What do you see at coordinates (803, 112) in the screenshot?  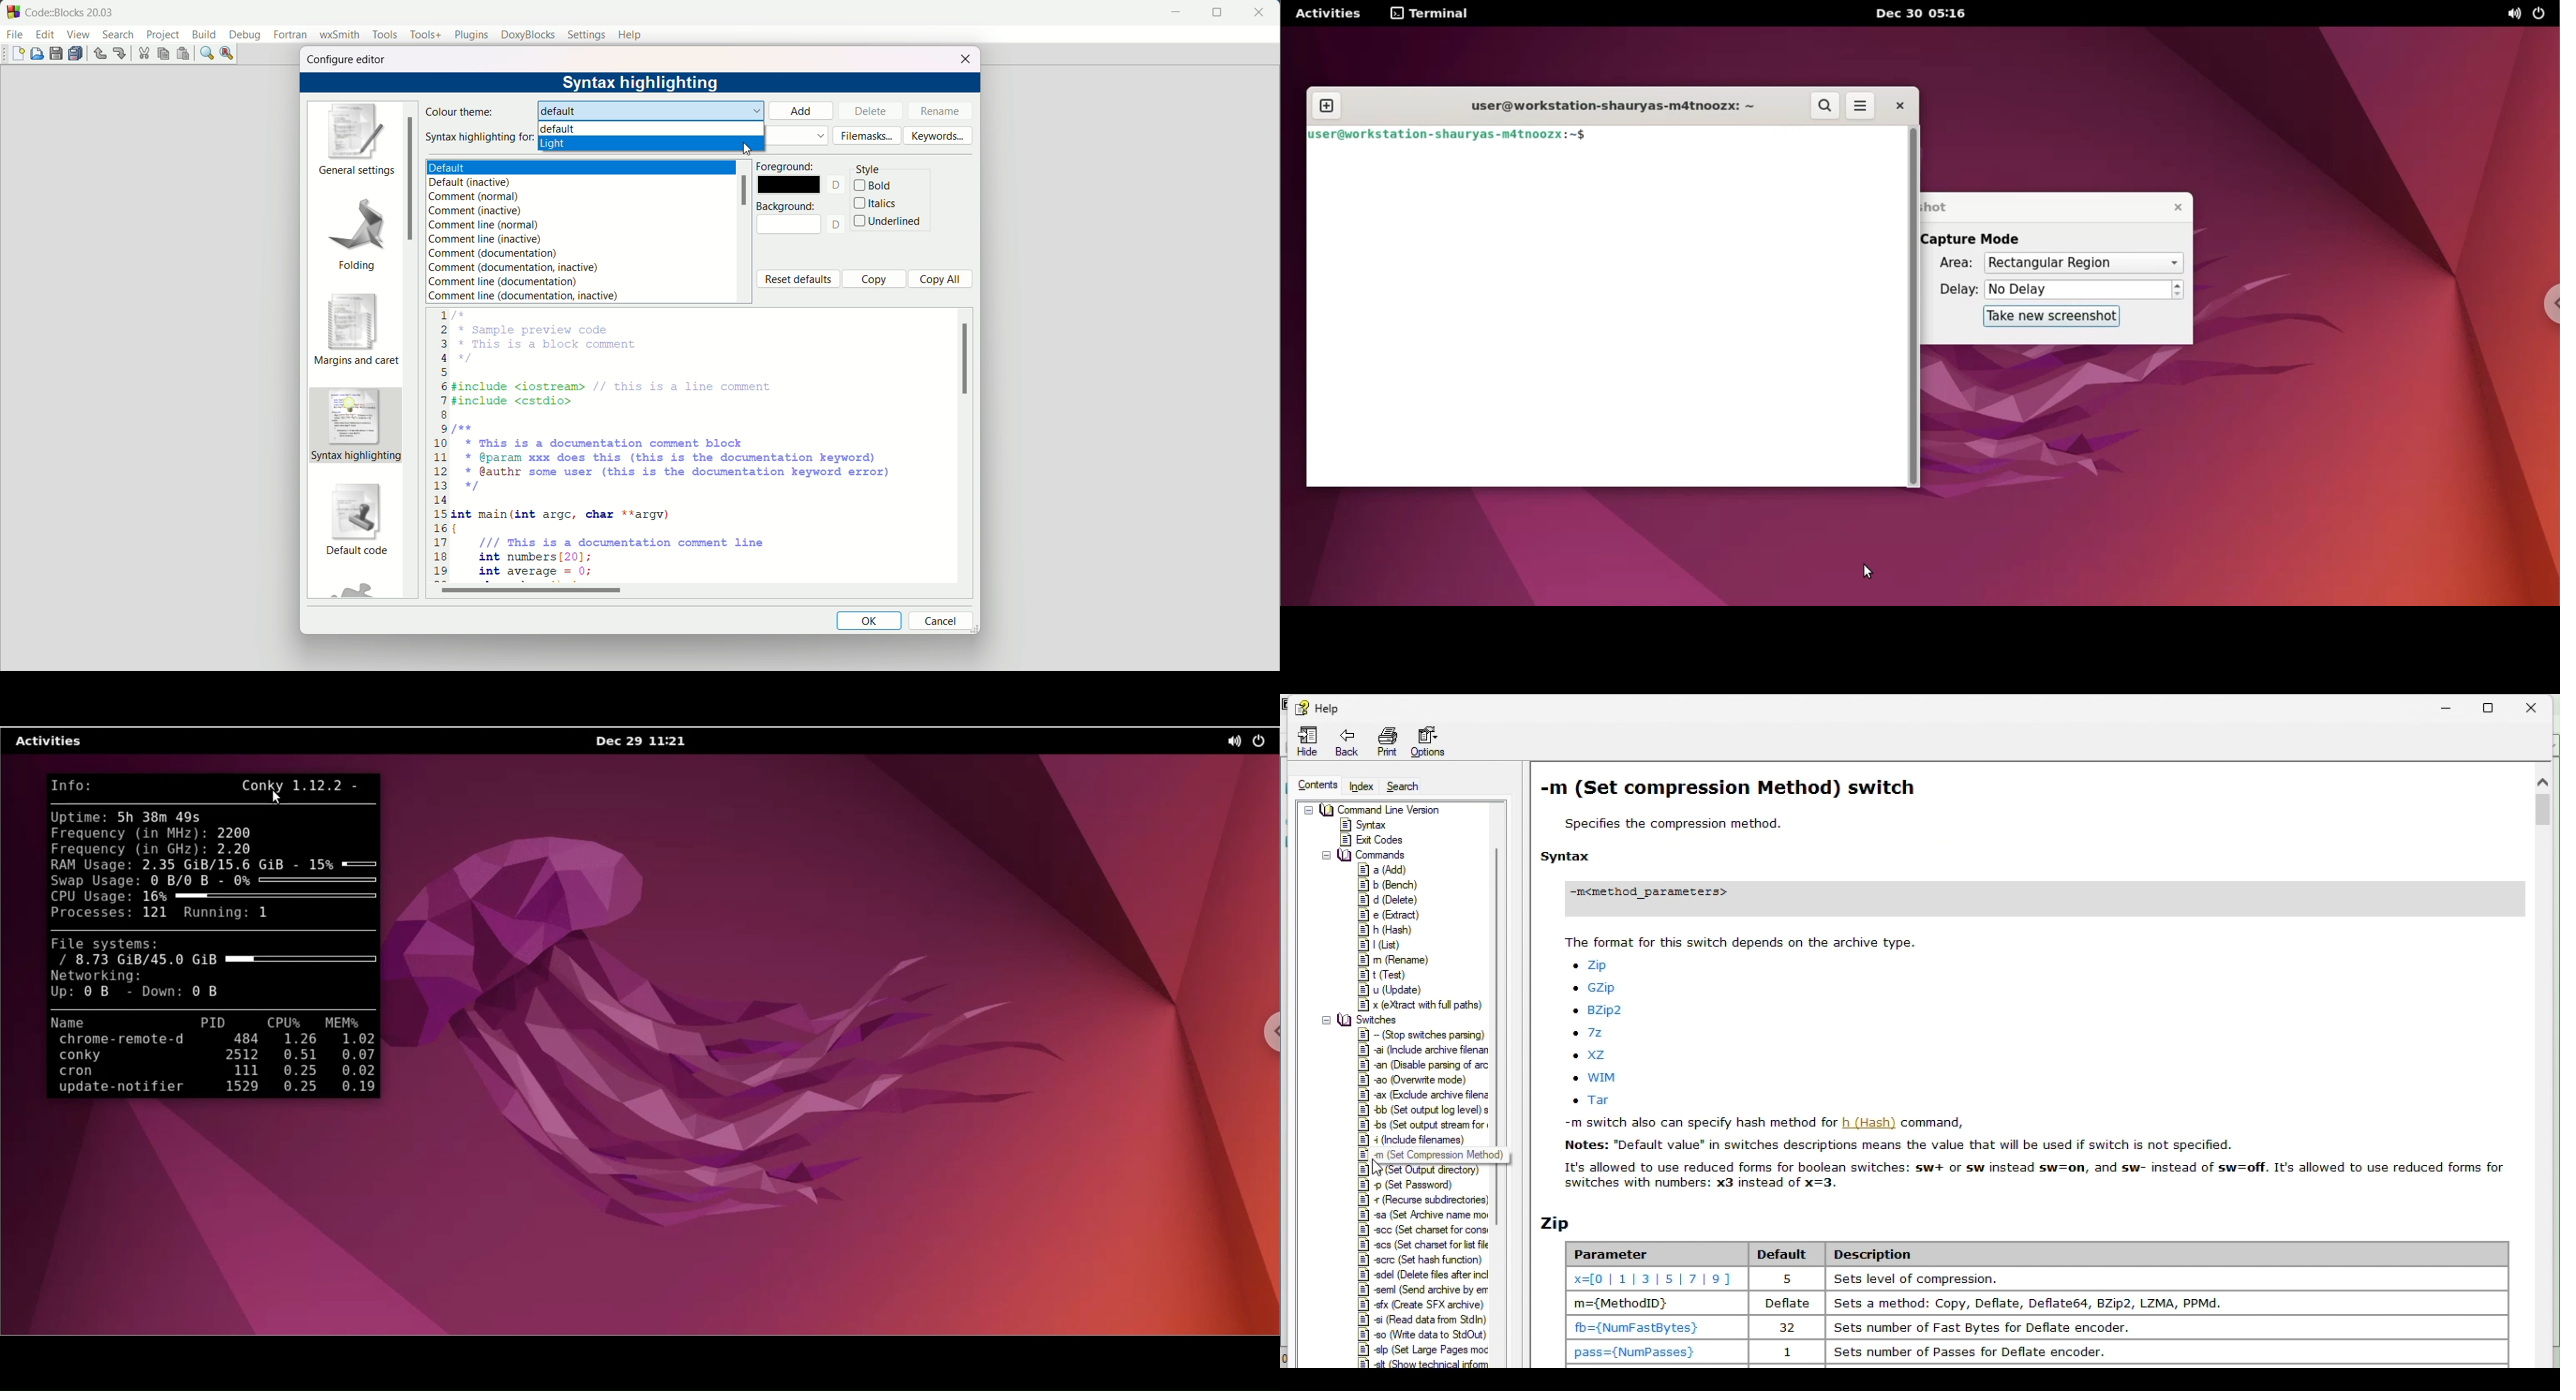 I see `add` at bounding box center [803, 112].